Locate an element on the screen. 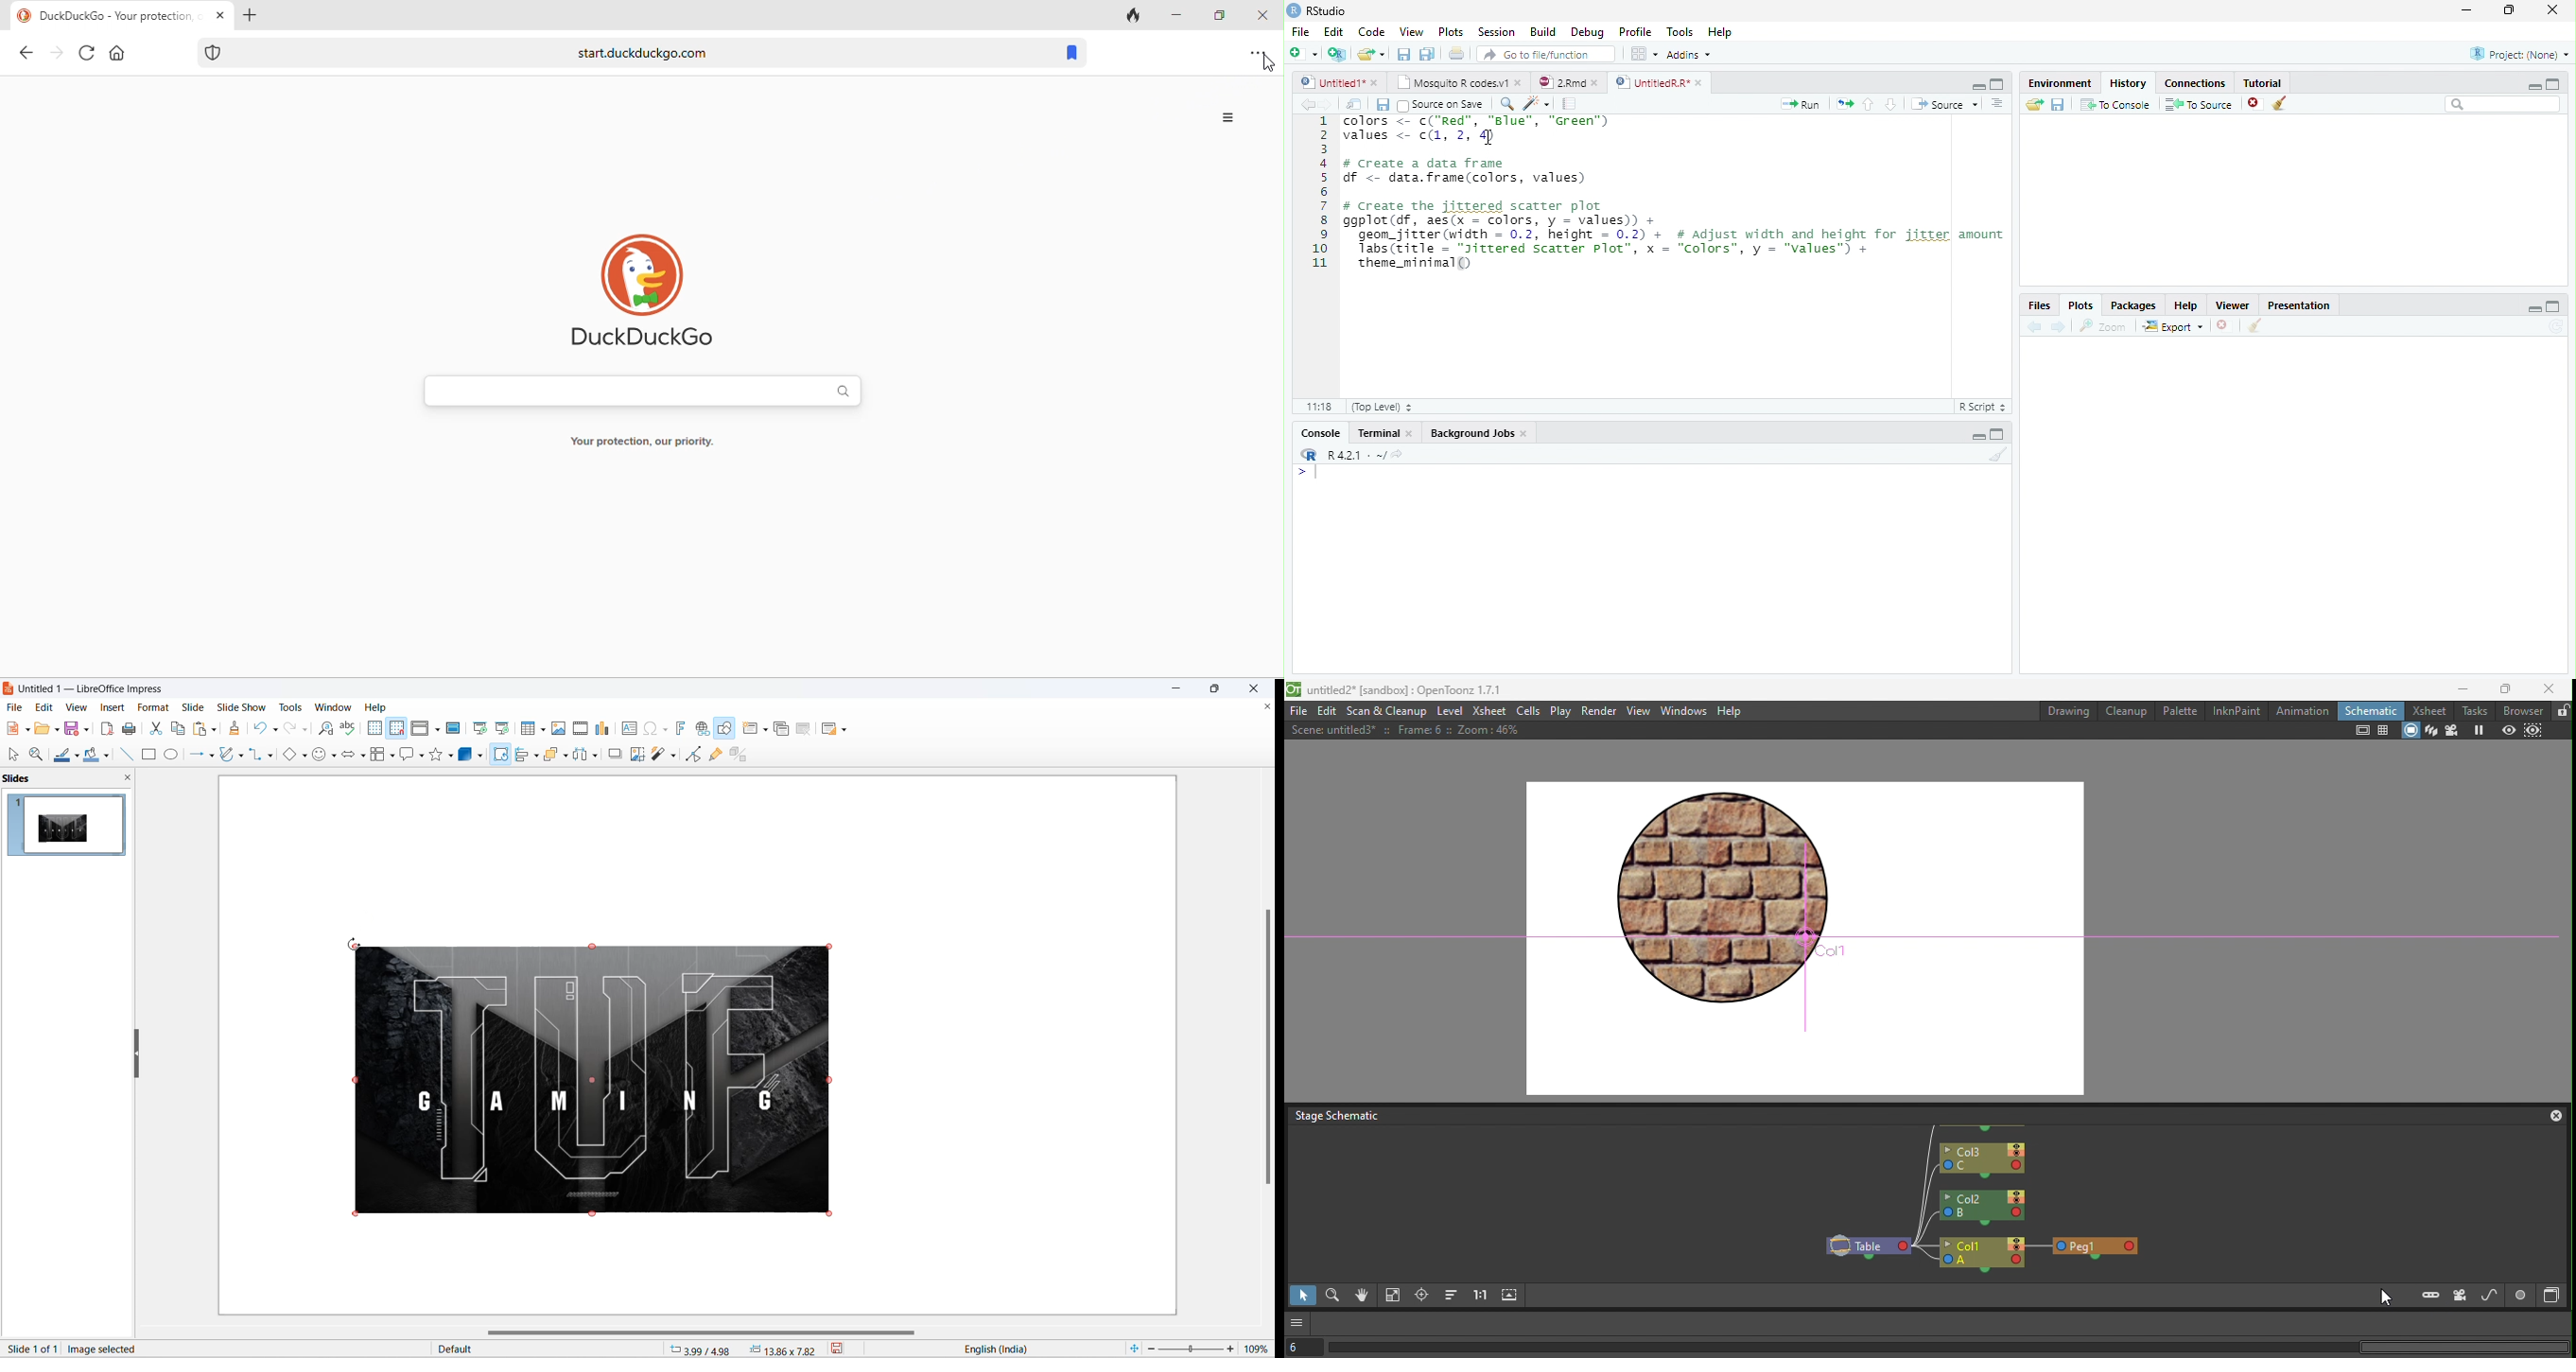 The height and width of the screenshot is (1372, 2576). star shape is located at coordinates (436, 755).